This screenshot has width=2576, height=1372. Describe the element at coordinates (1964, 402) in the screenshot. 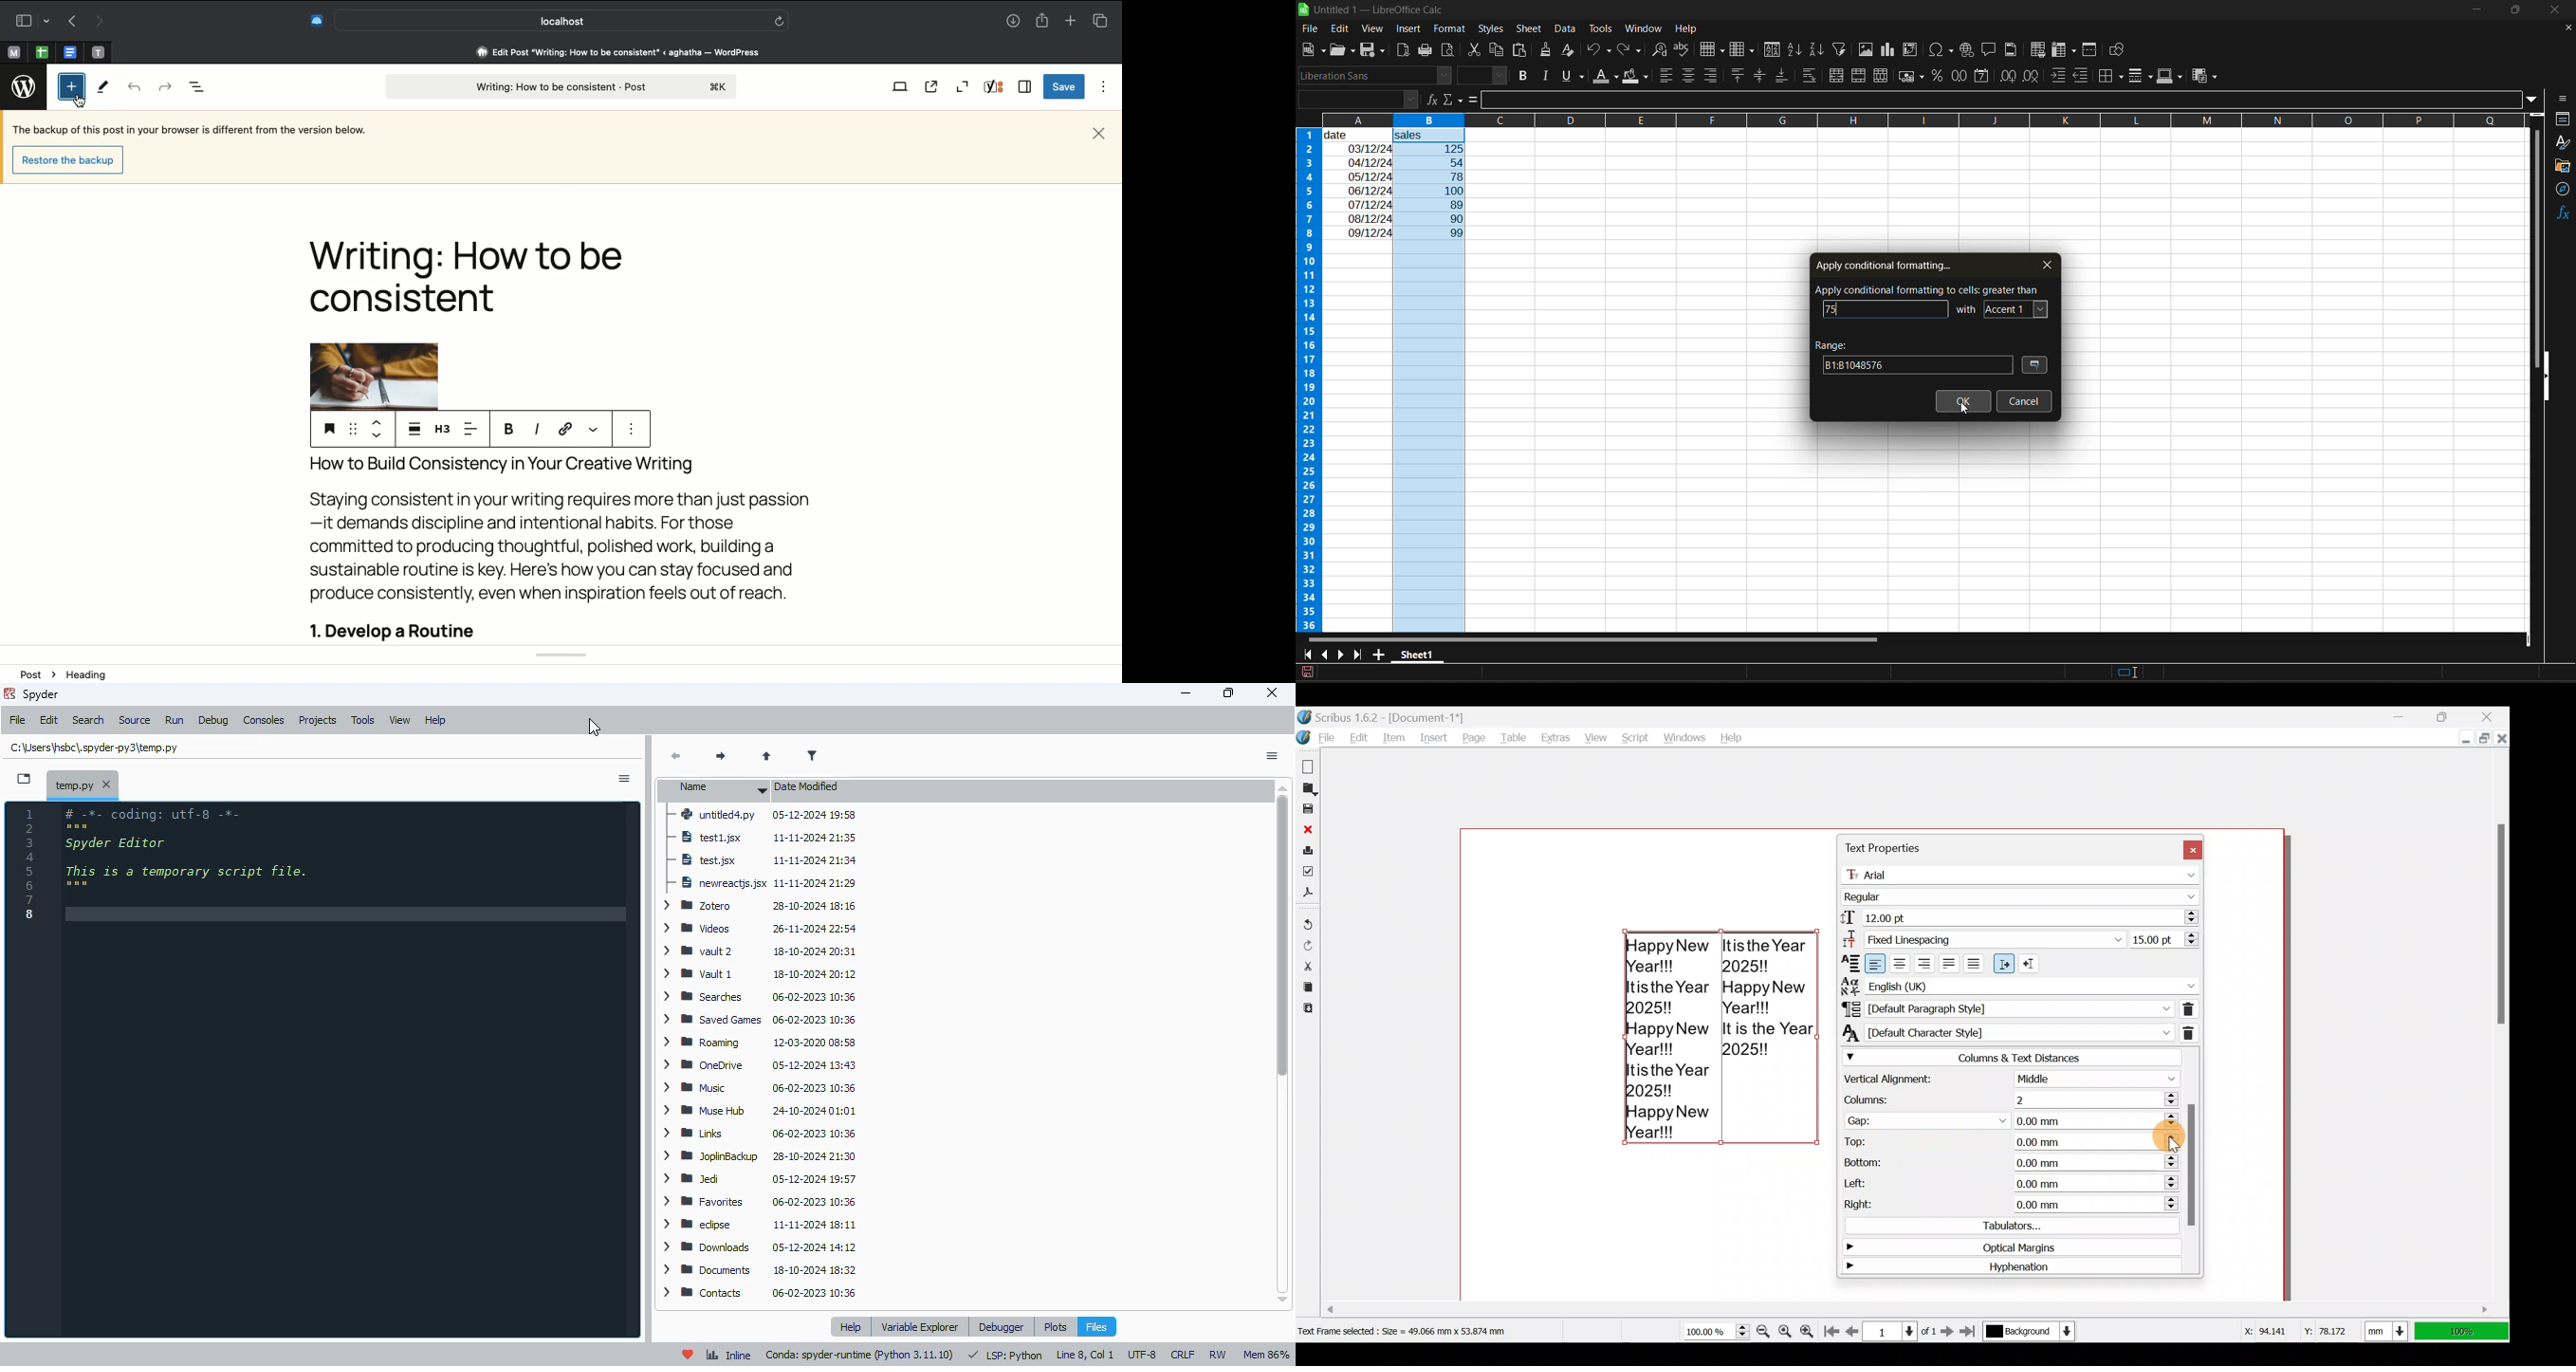

I see `ok` at that location.